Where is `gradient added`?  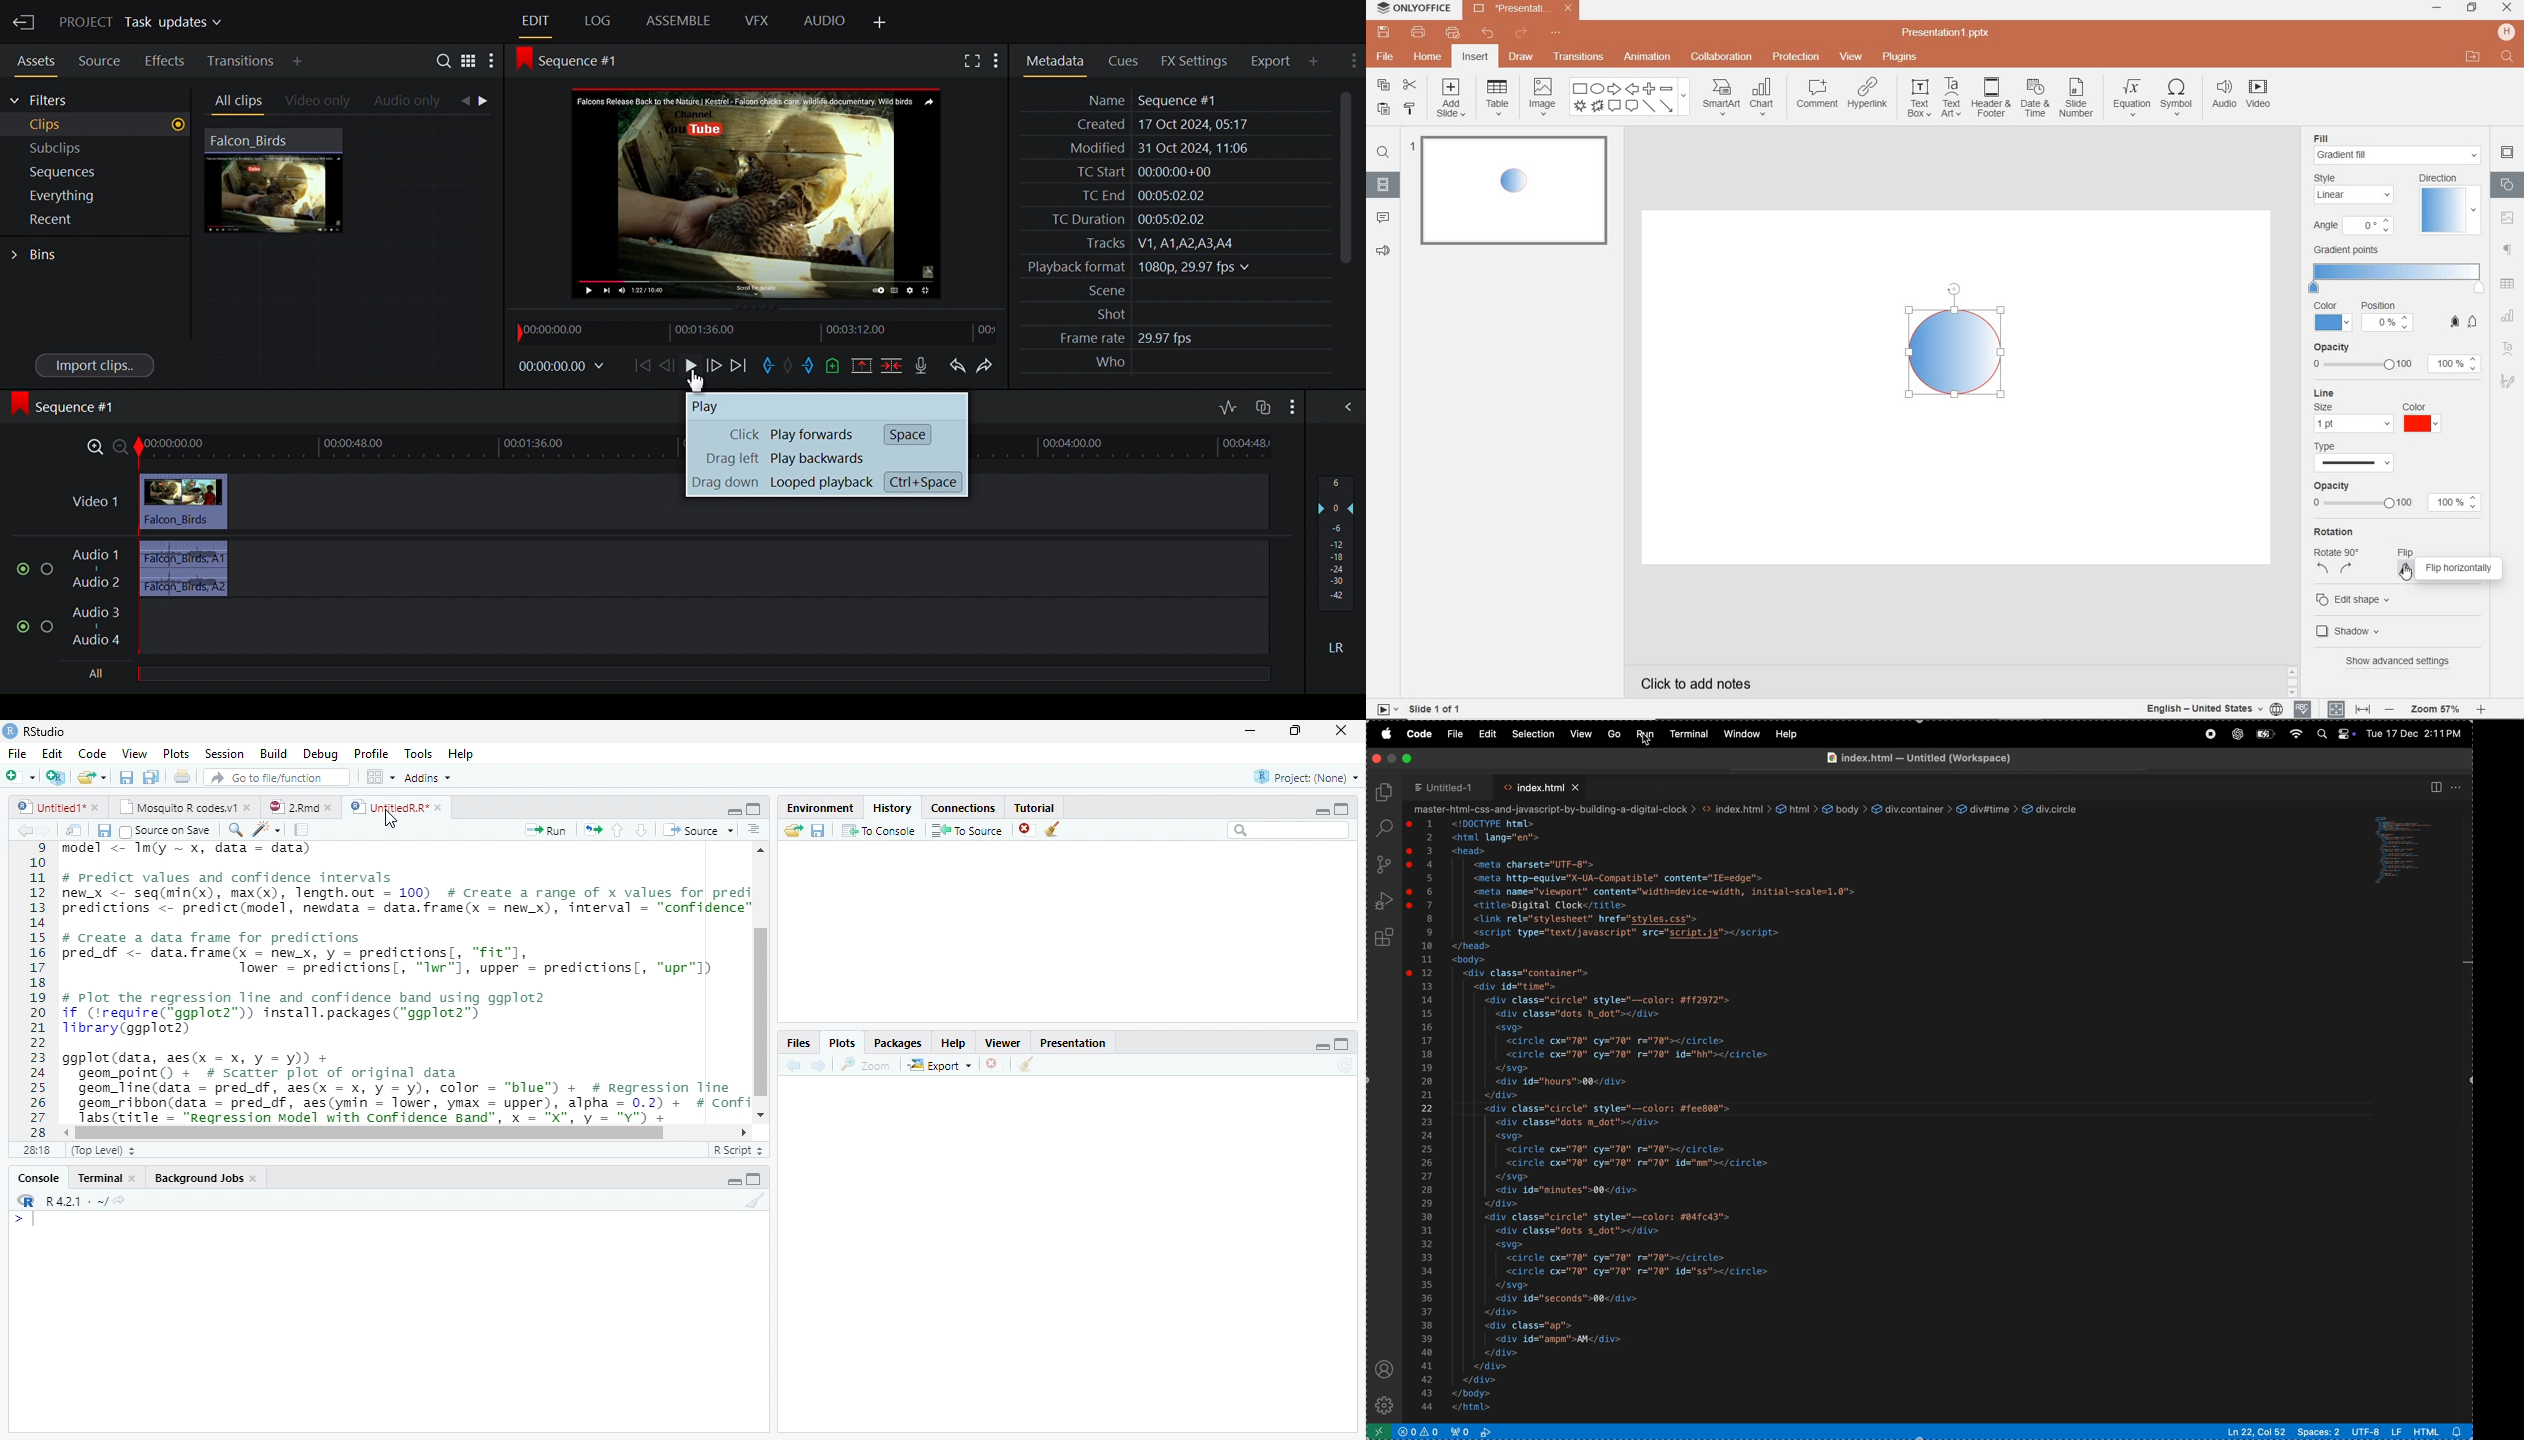 gradient added is located at coordinates (1959, 340).